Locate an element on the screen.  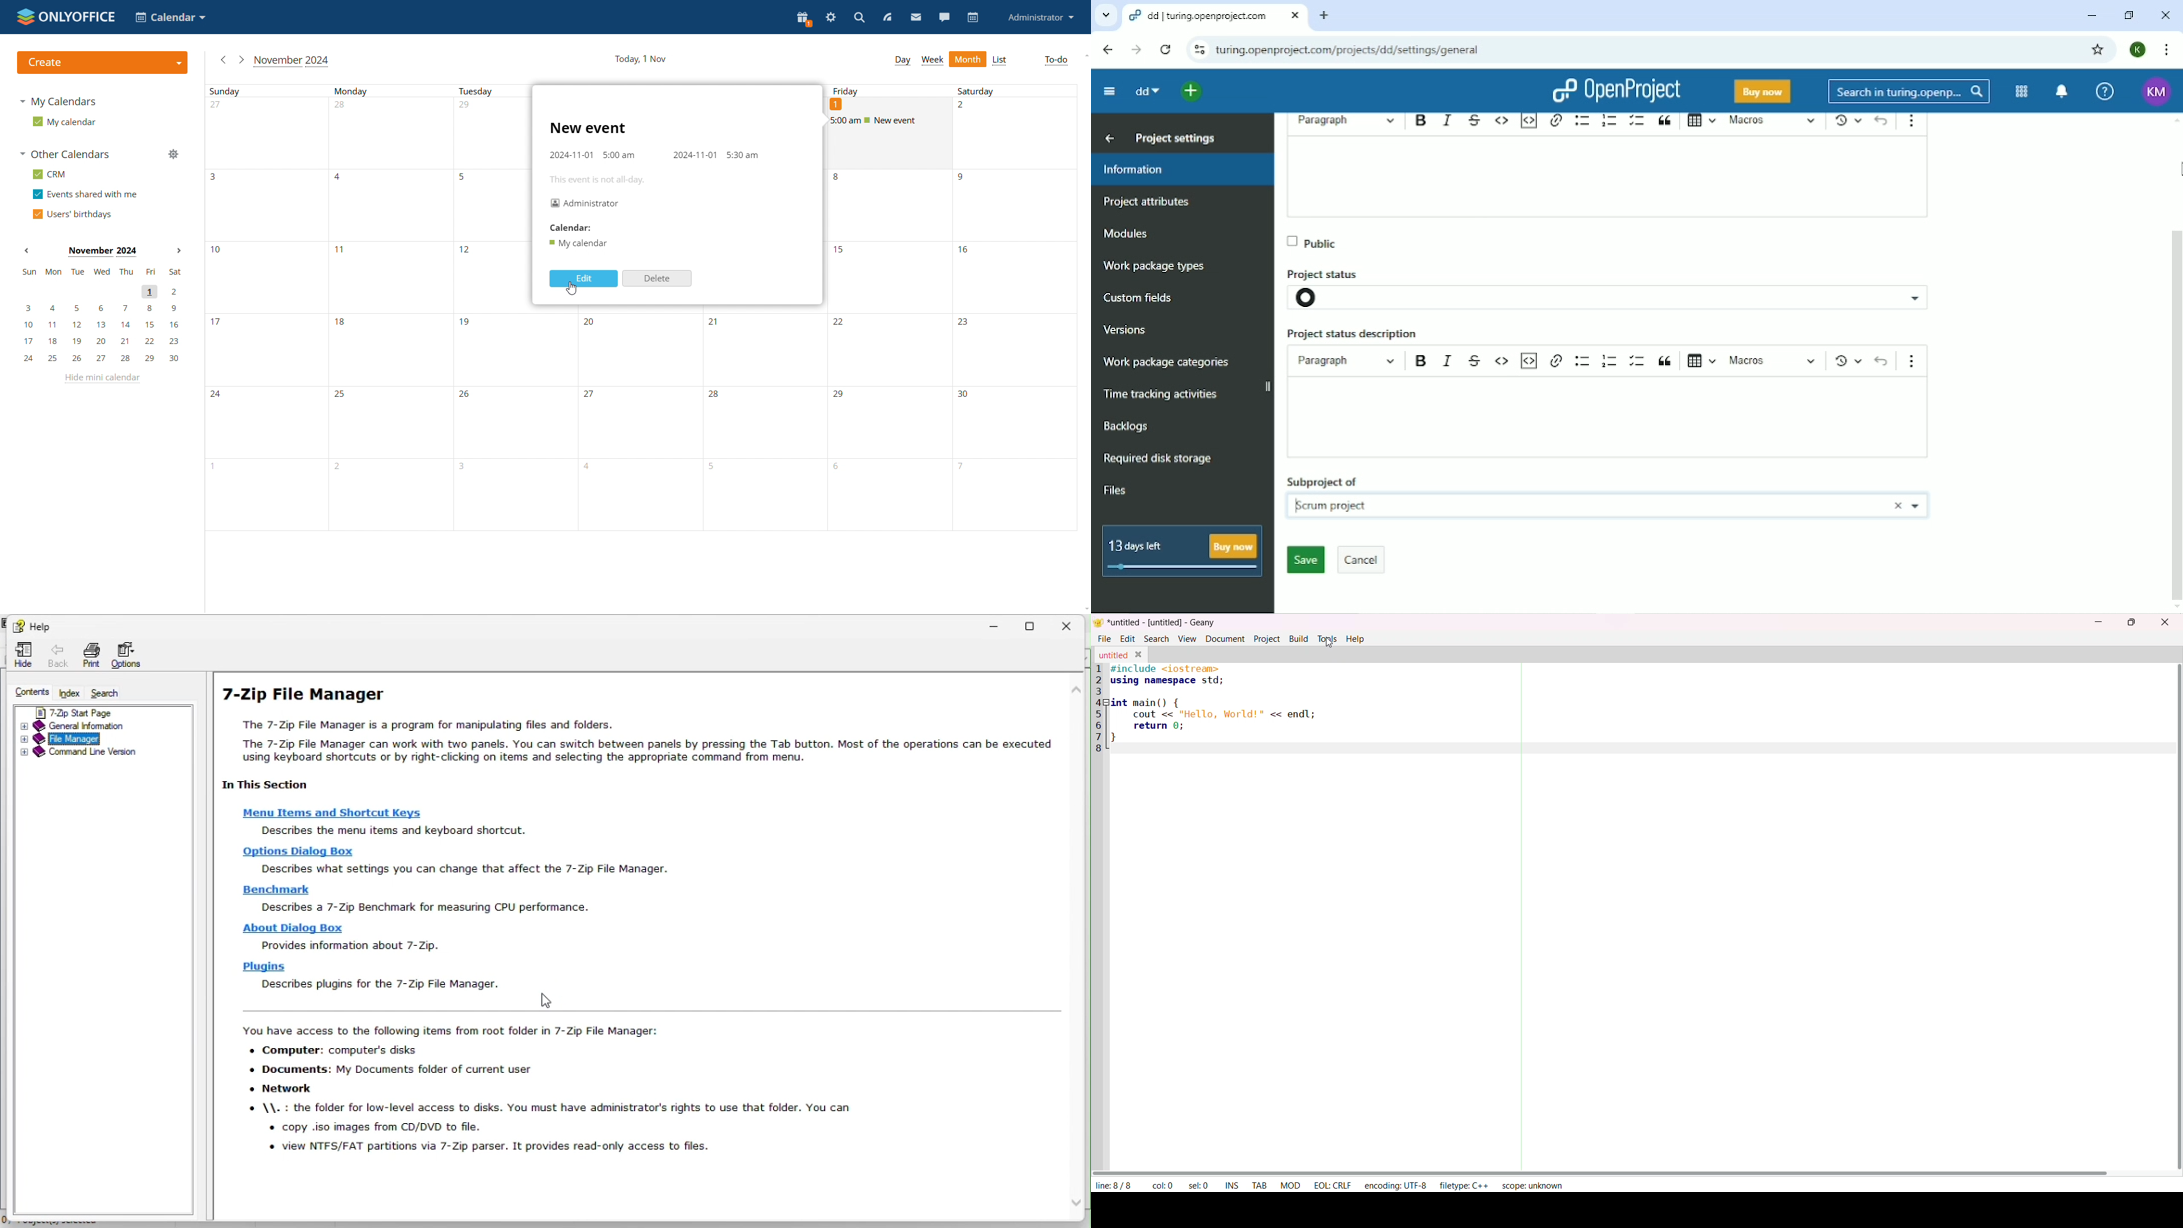
EOL: CRLF is located at coordinates (1331, 1187).